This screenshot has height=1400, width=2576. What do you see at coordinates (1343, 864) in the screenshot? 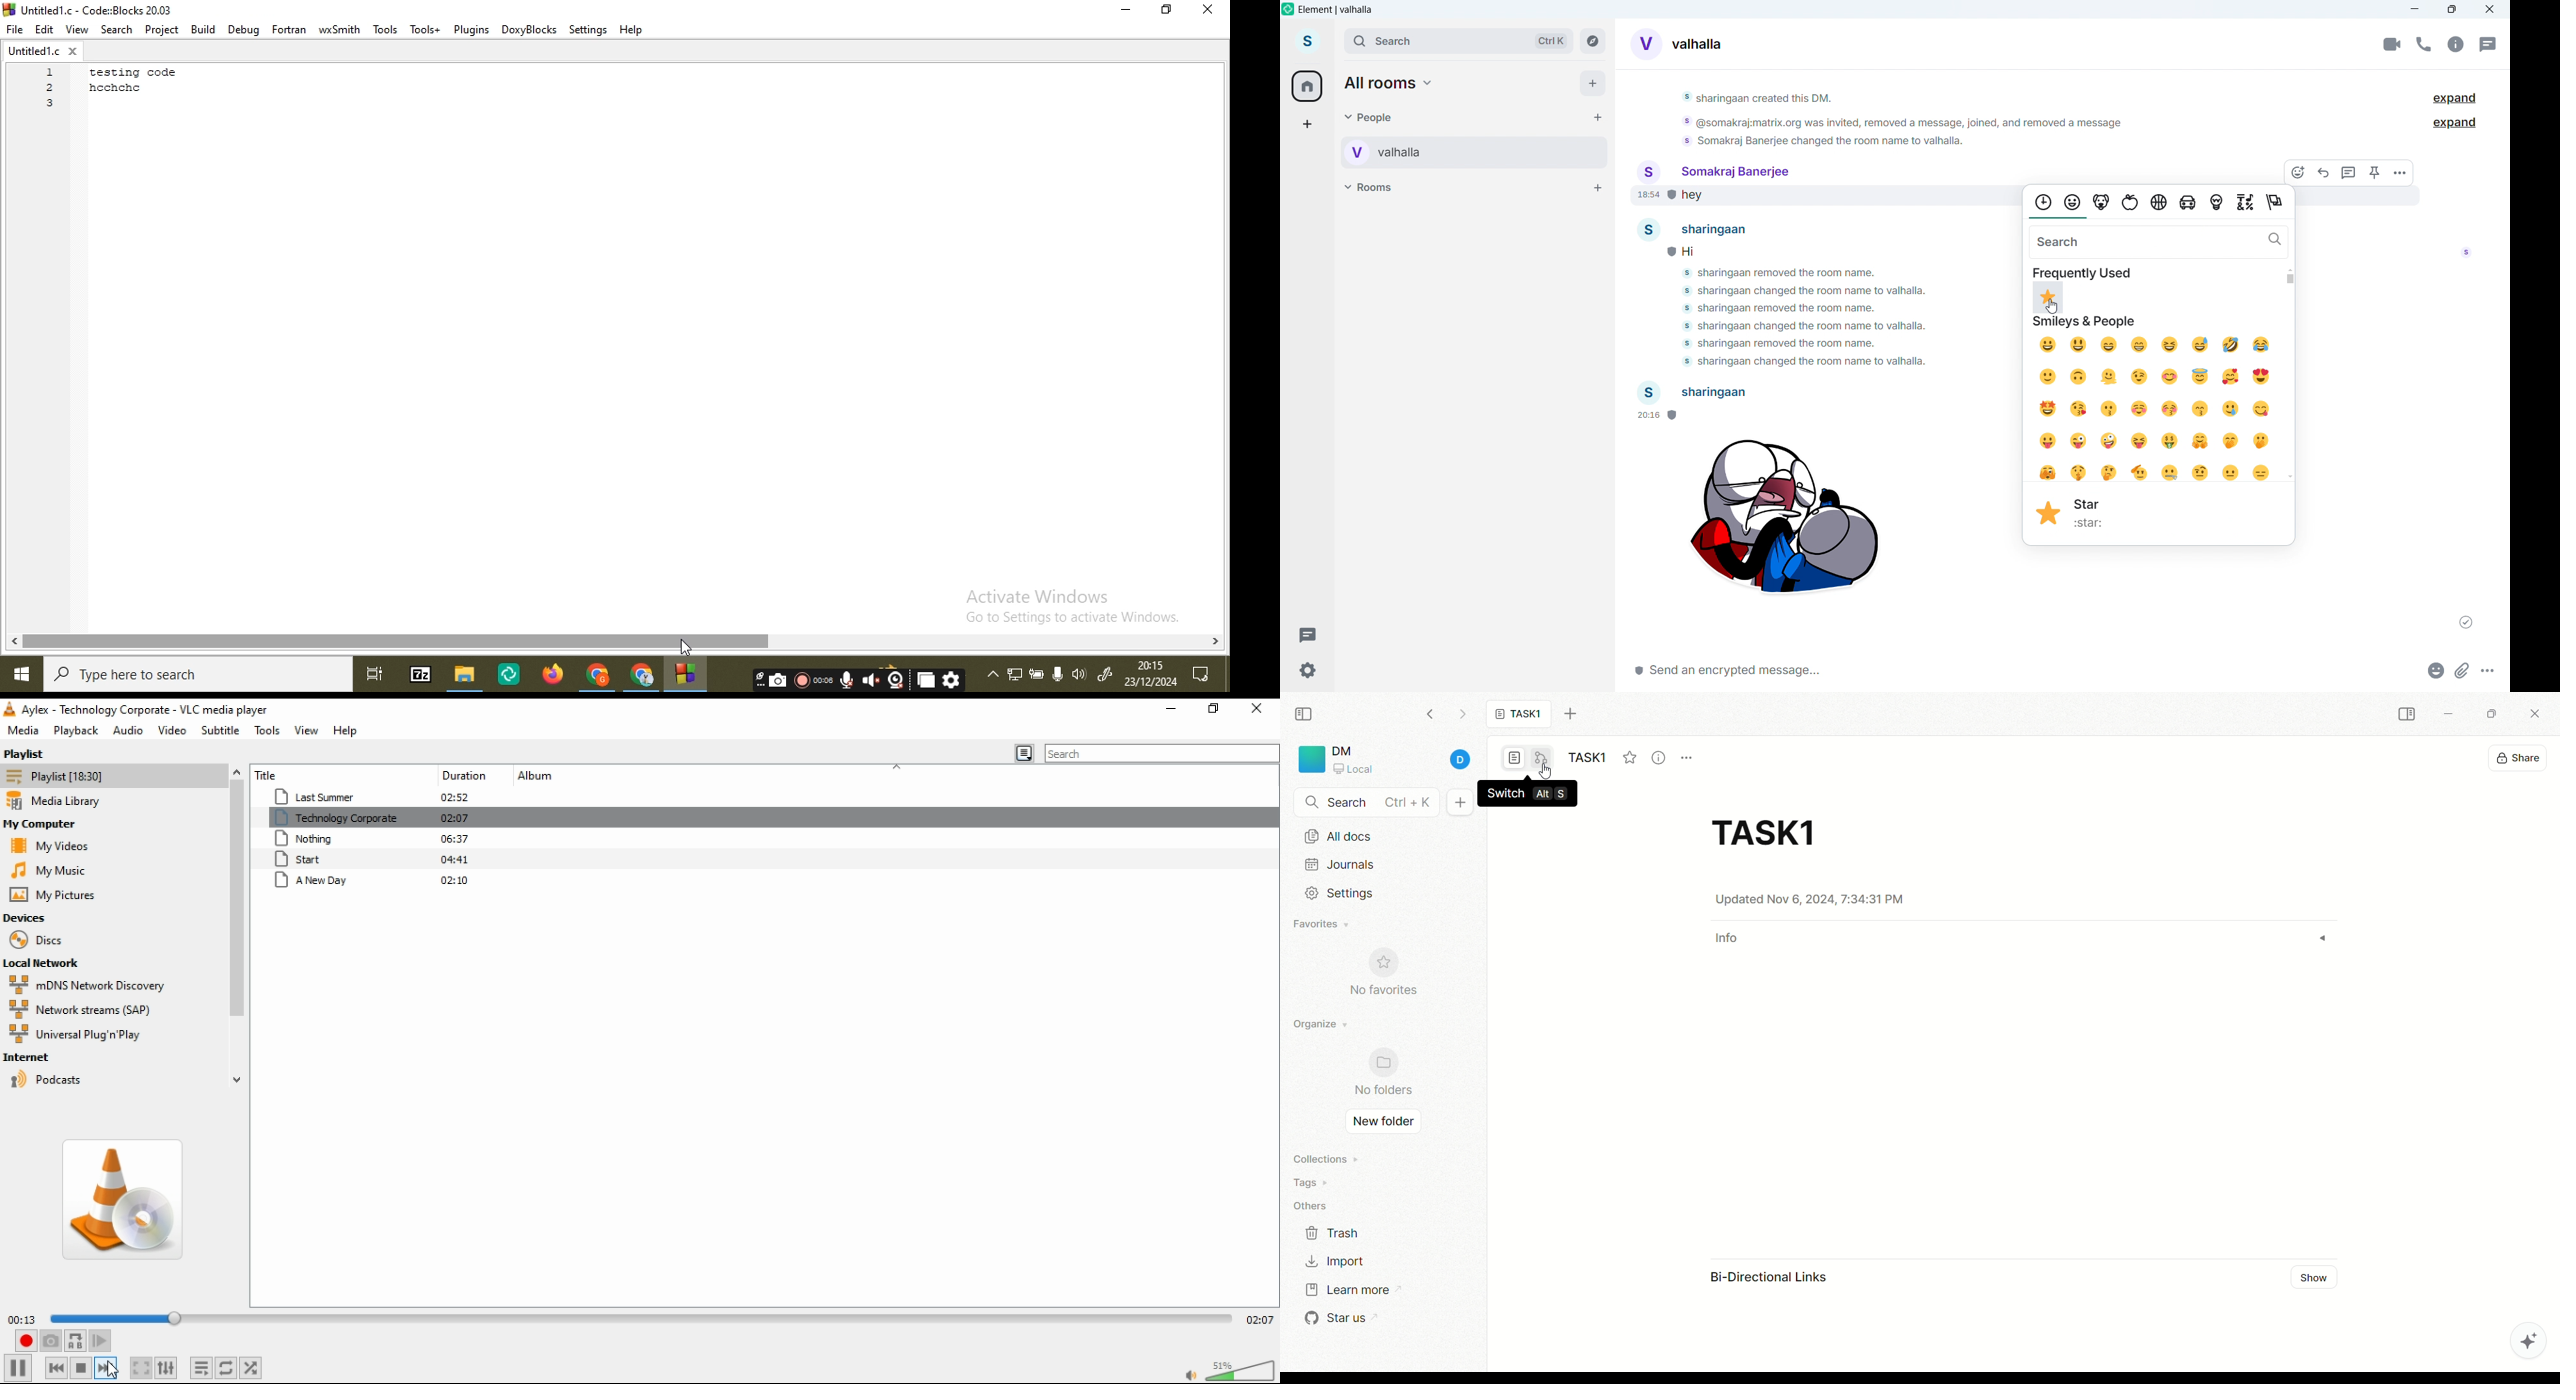
I see `journals` at bounding box center [1343, 864].